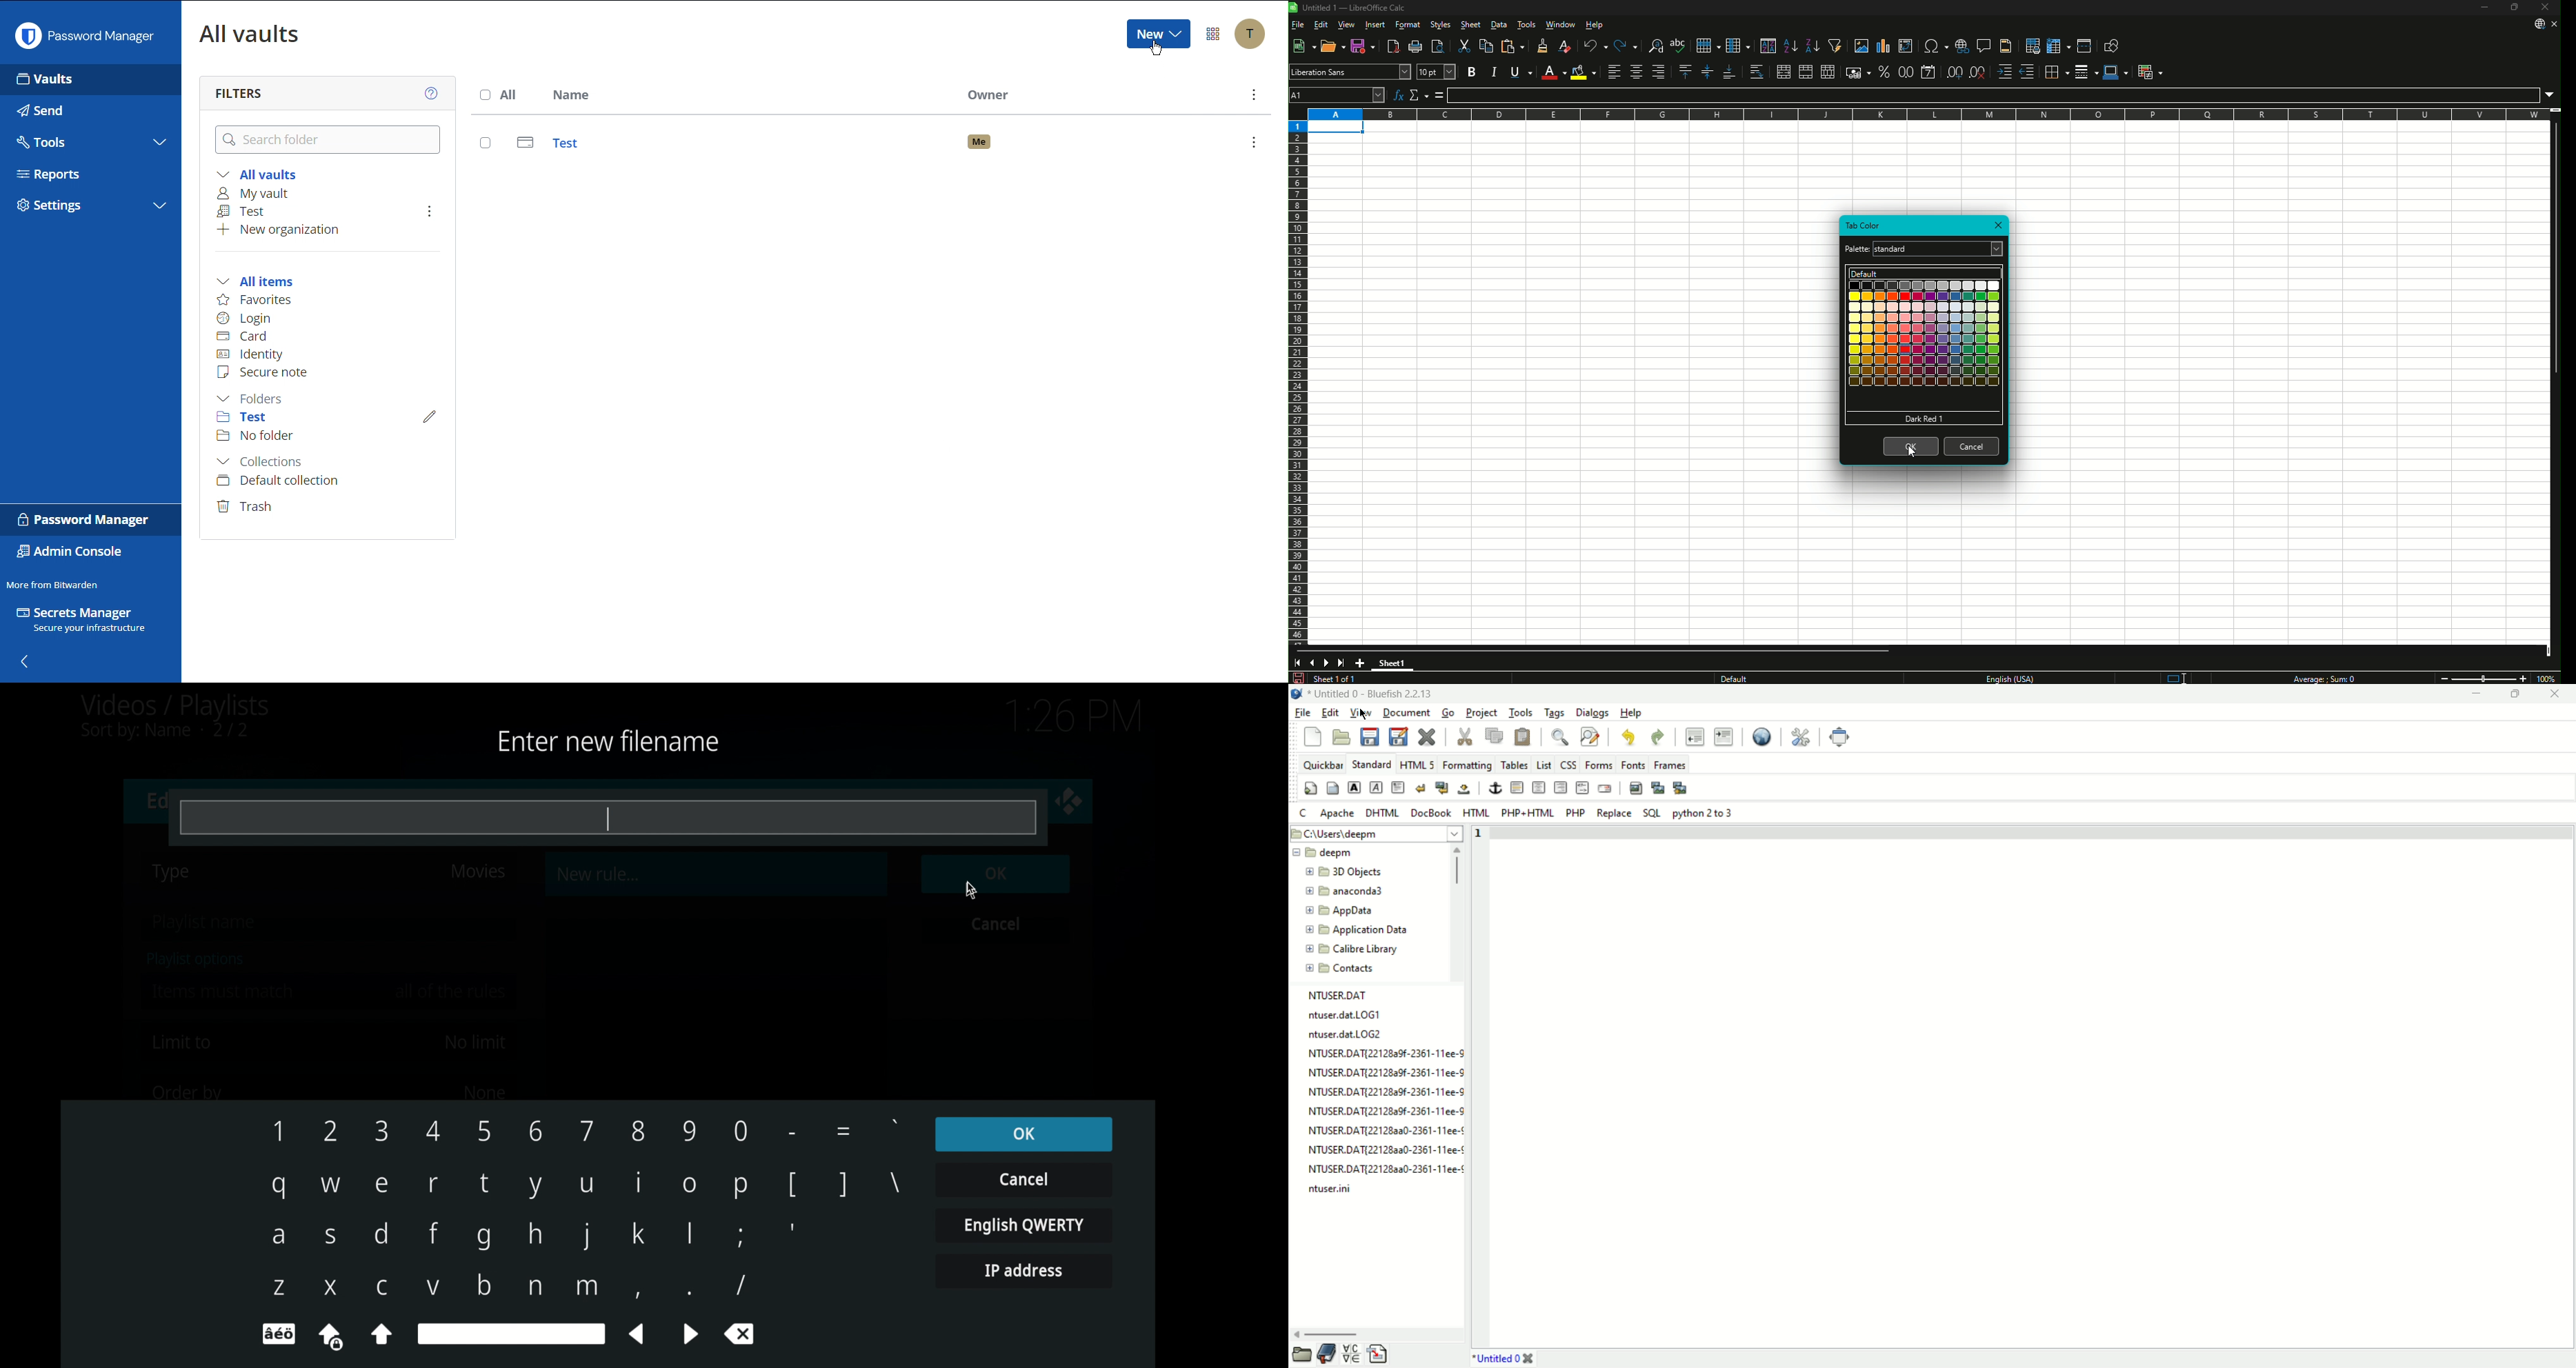 This screenshot has height=1372, width=2576. I want to click on Edit, so click(430, 414).